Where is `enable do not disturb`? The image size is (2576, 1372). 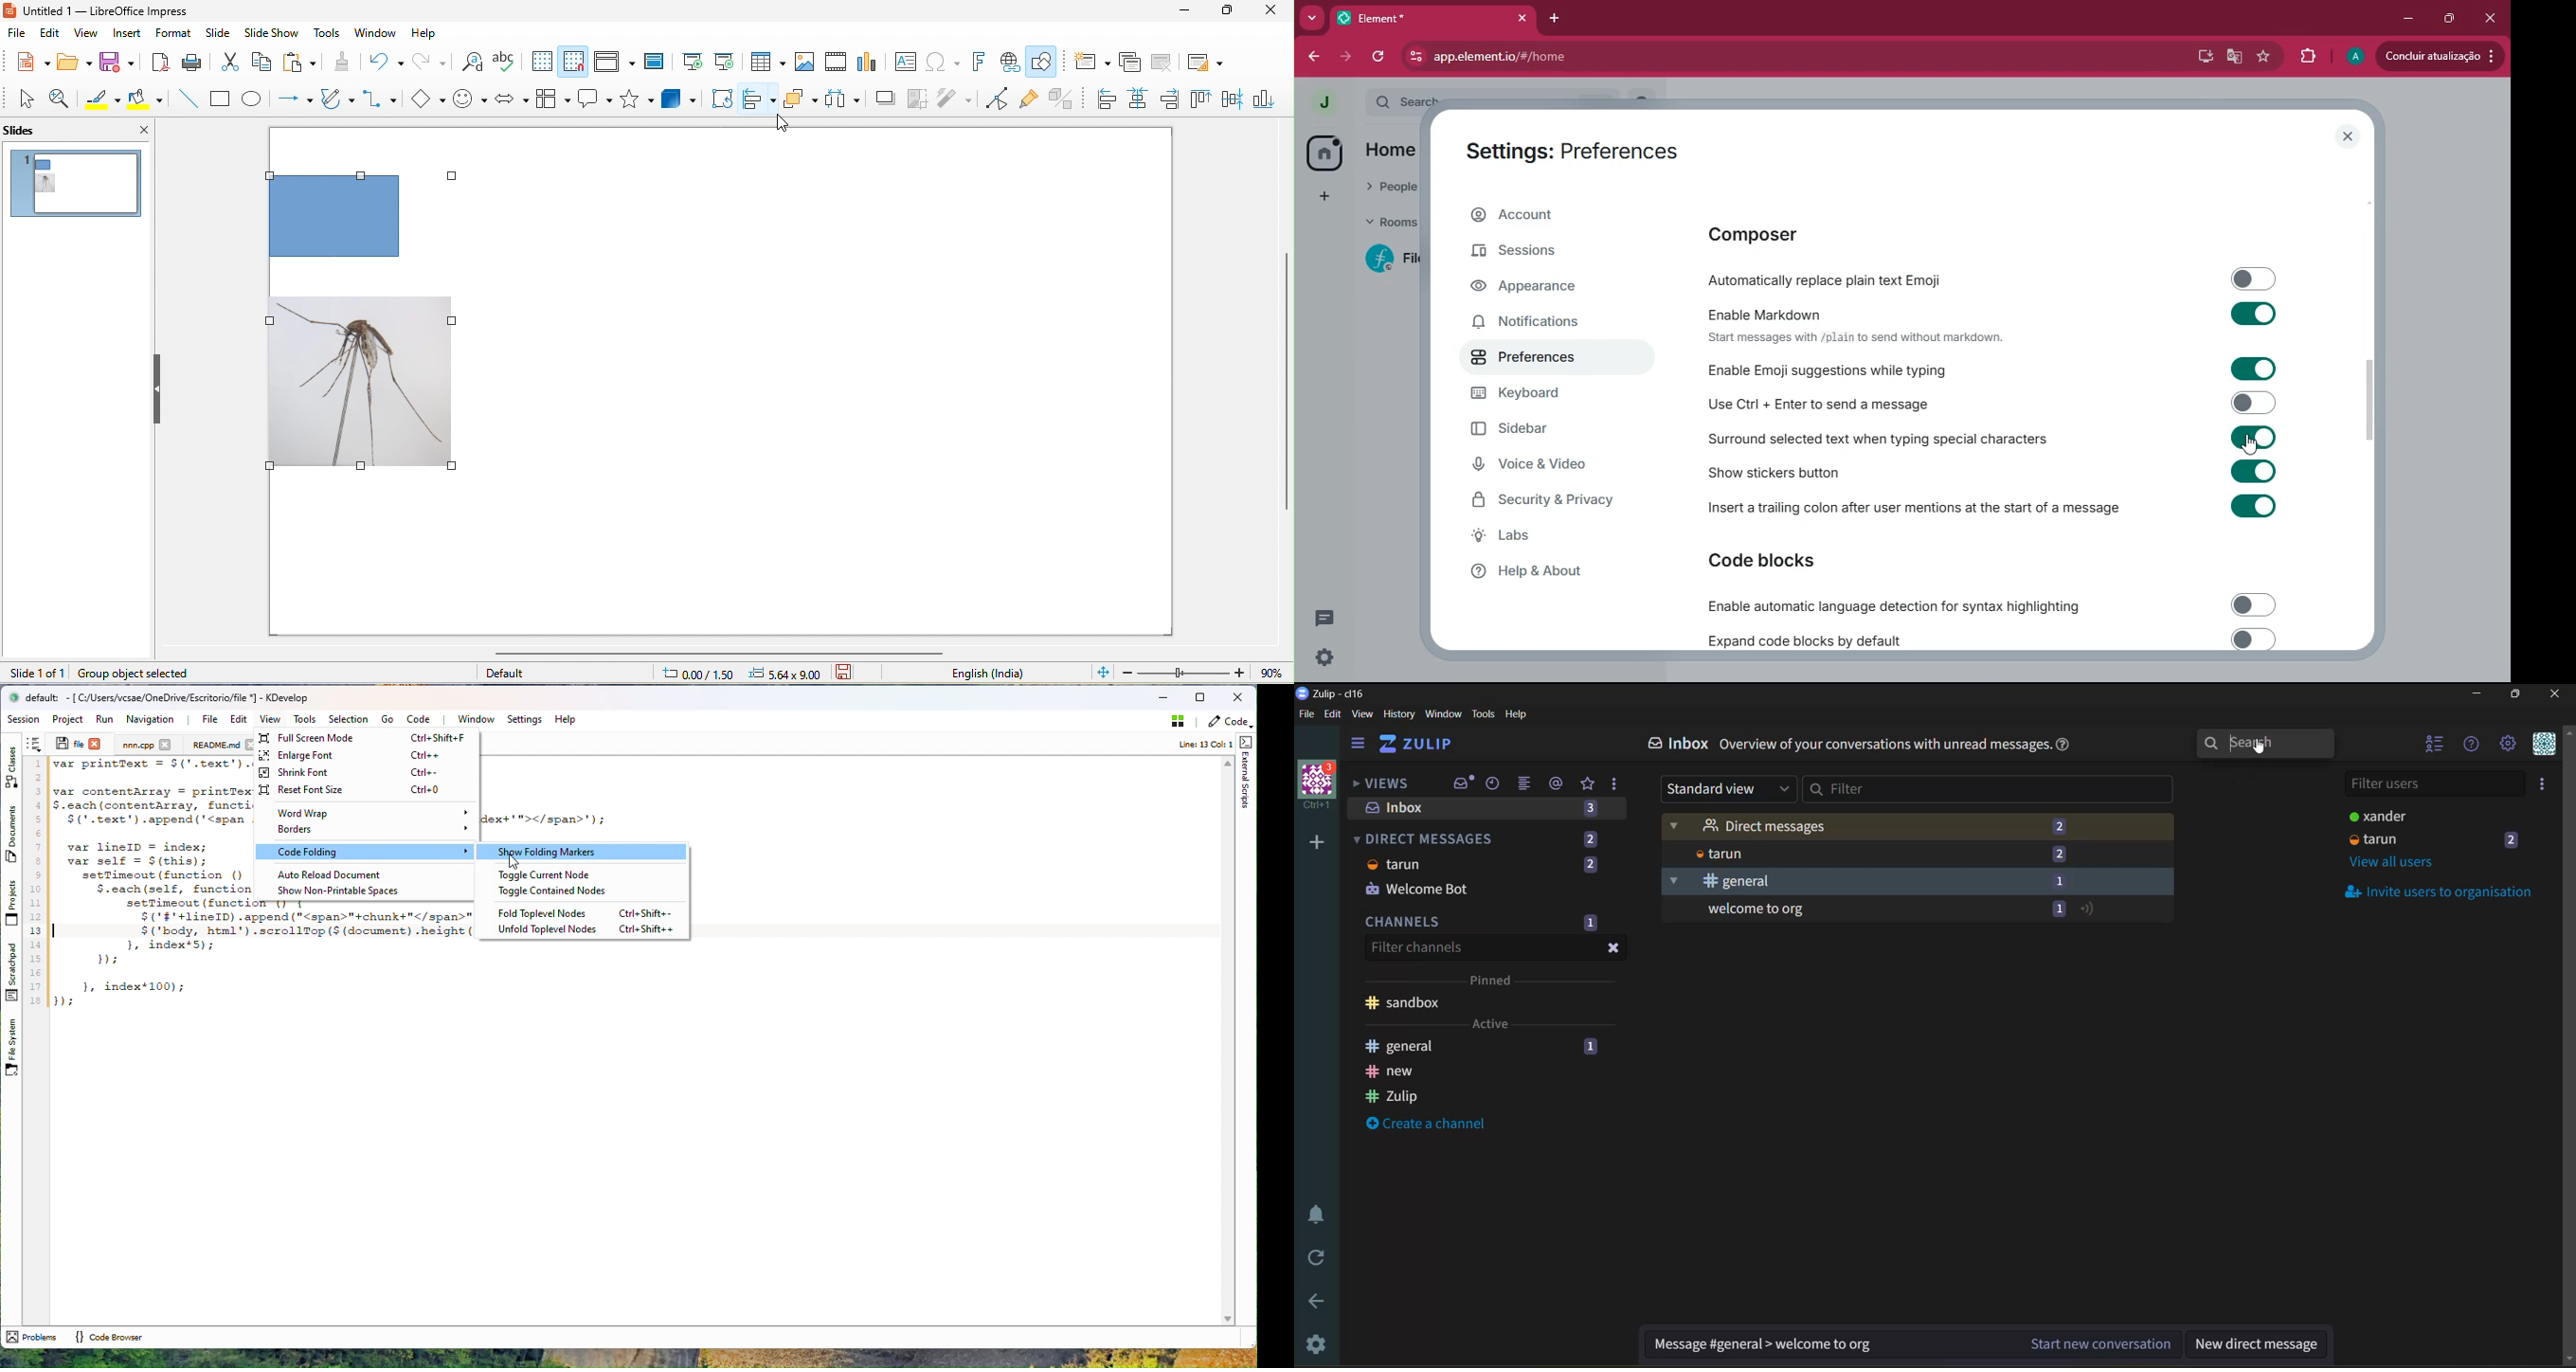 enable do not disturb is located at coordinates (1321, 1212).